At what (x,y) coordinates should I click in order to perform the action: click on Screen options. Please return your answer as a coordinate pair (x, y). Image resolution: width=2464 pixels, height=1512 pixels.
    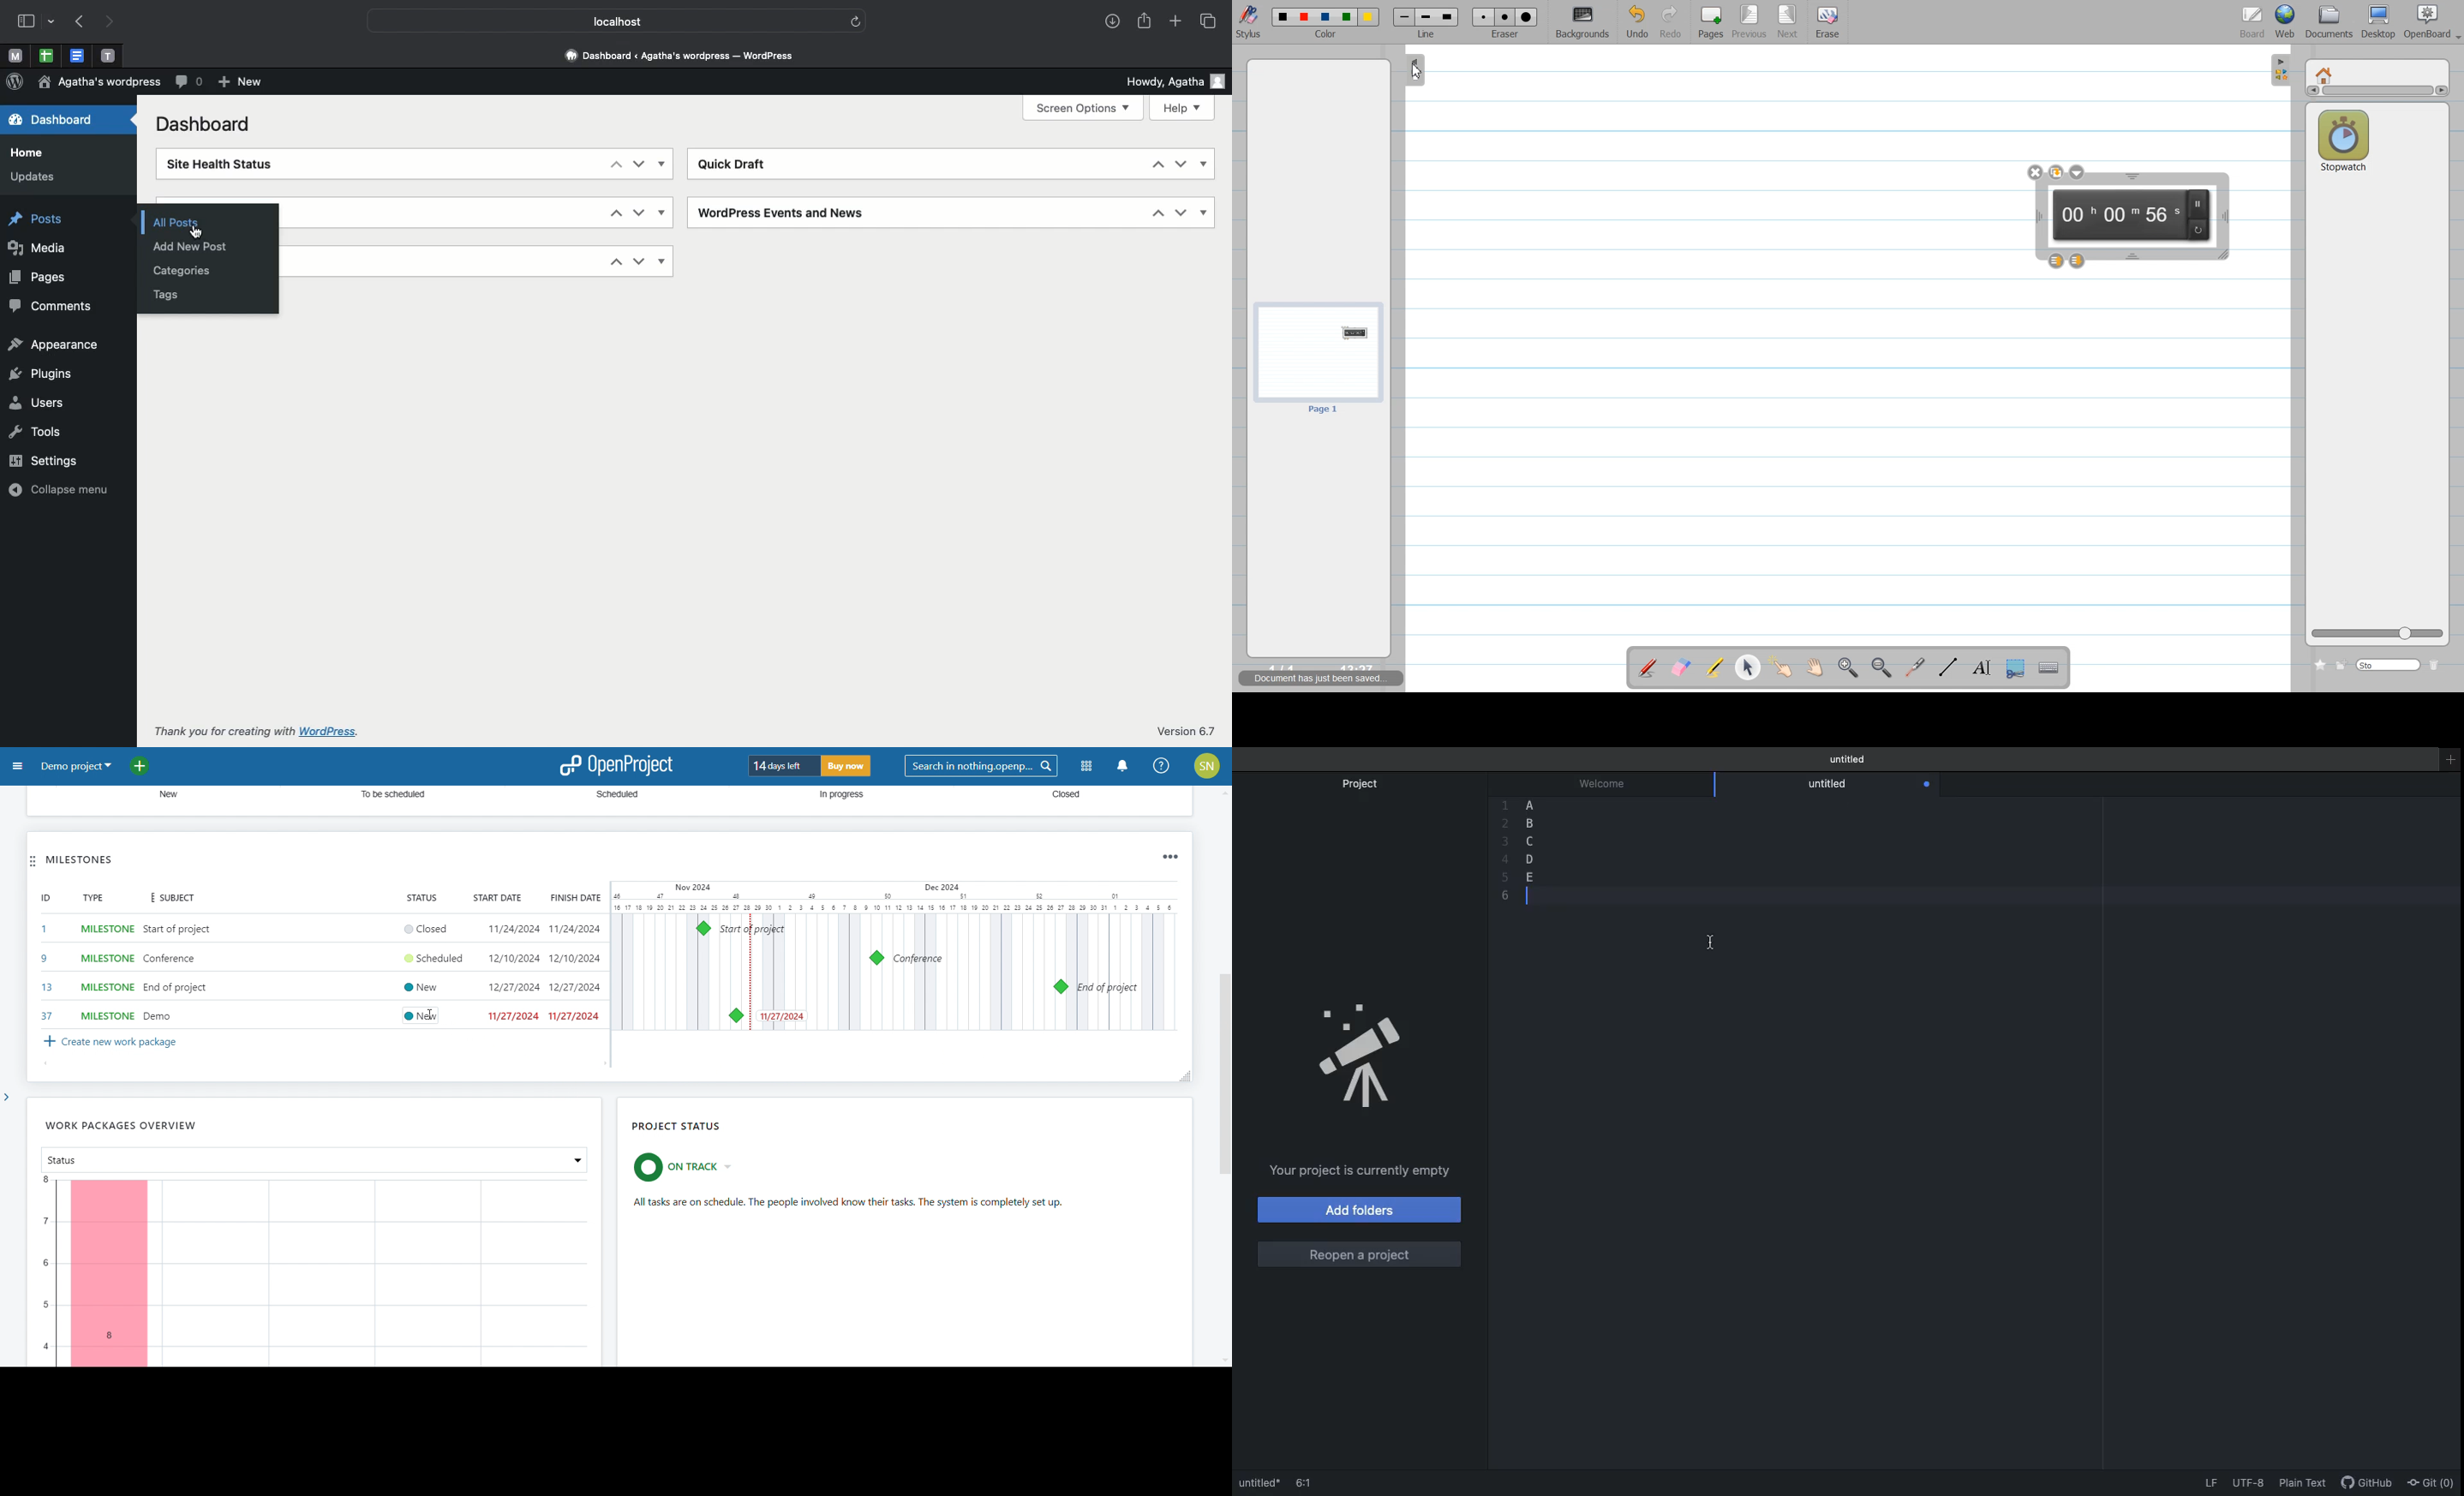
    Looking at the image, I should click on (1082, 108).